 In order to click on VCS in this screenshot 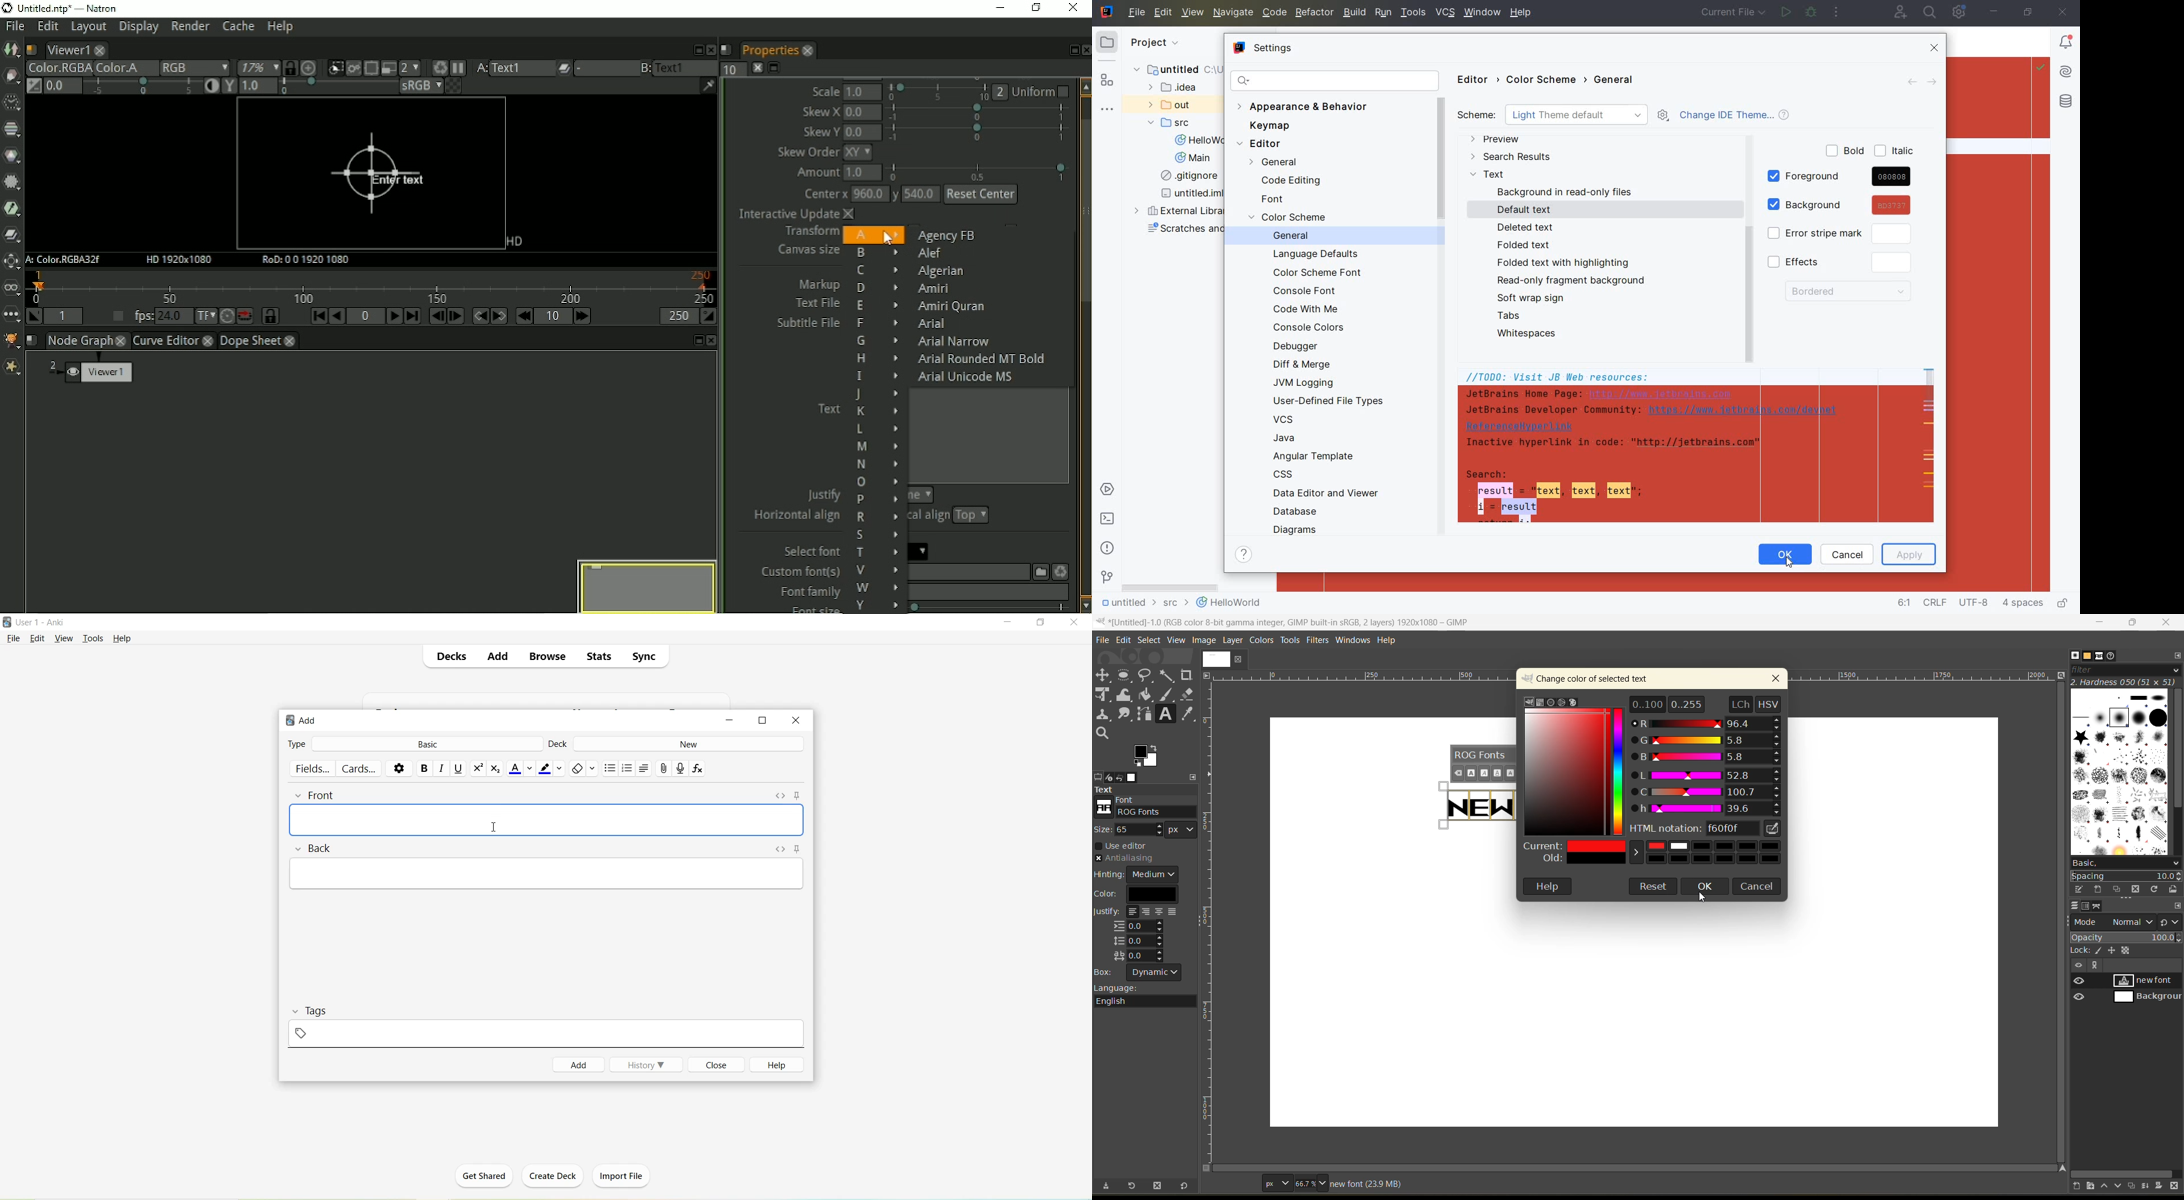, I will do `click(1284, 419)`.